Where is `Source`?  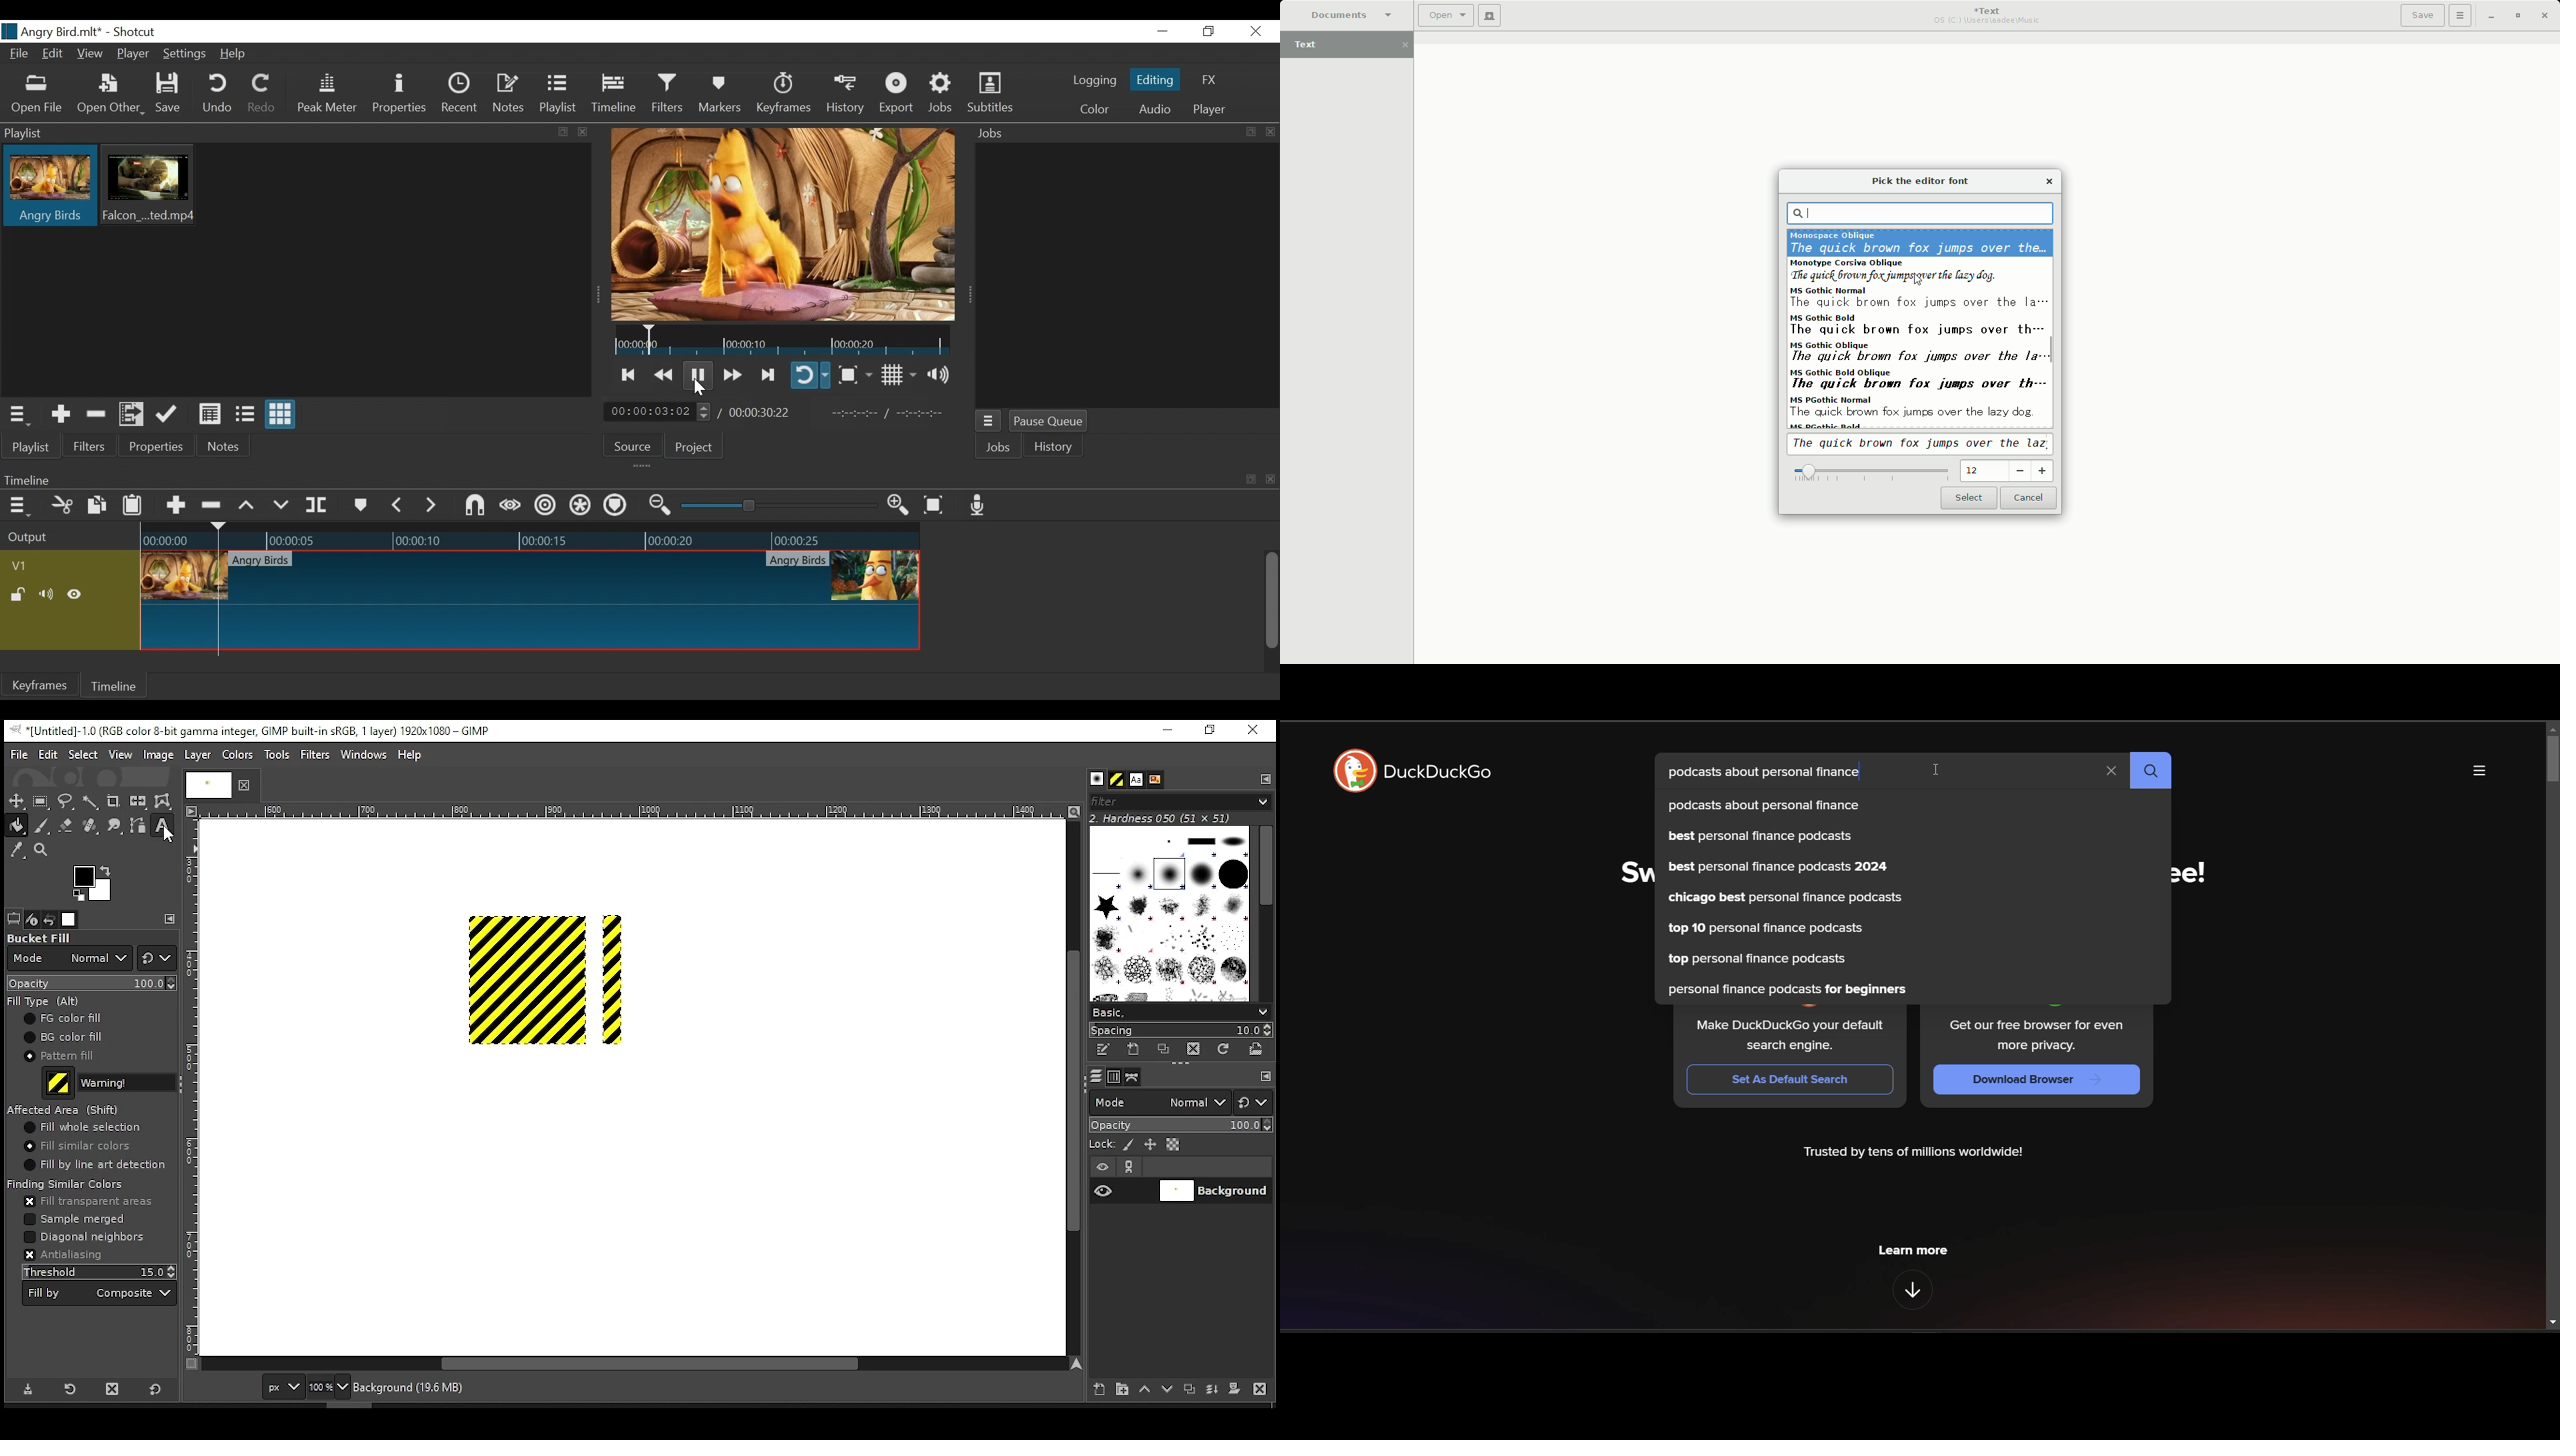 Source is located at coordinates (635, 448).